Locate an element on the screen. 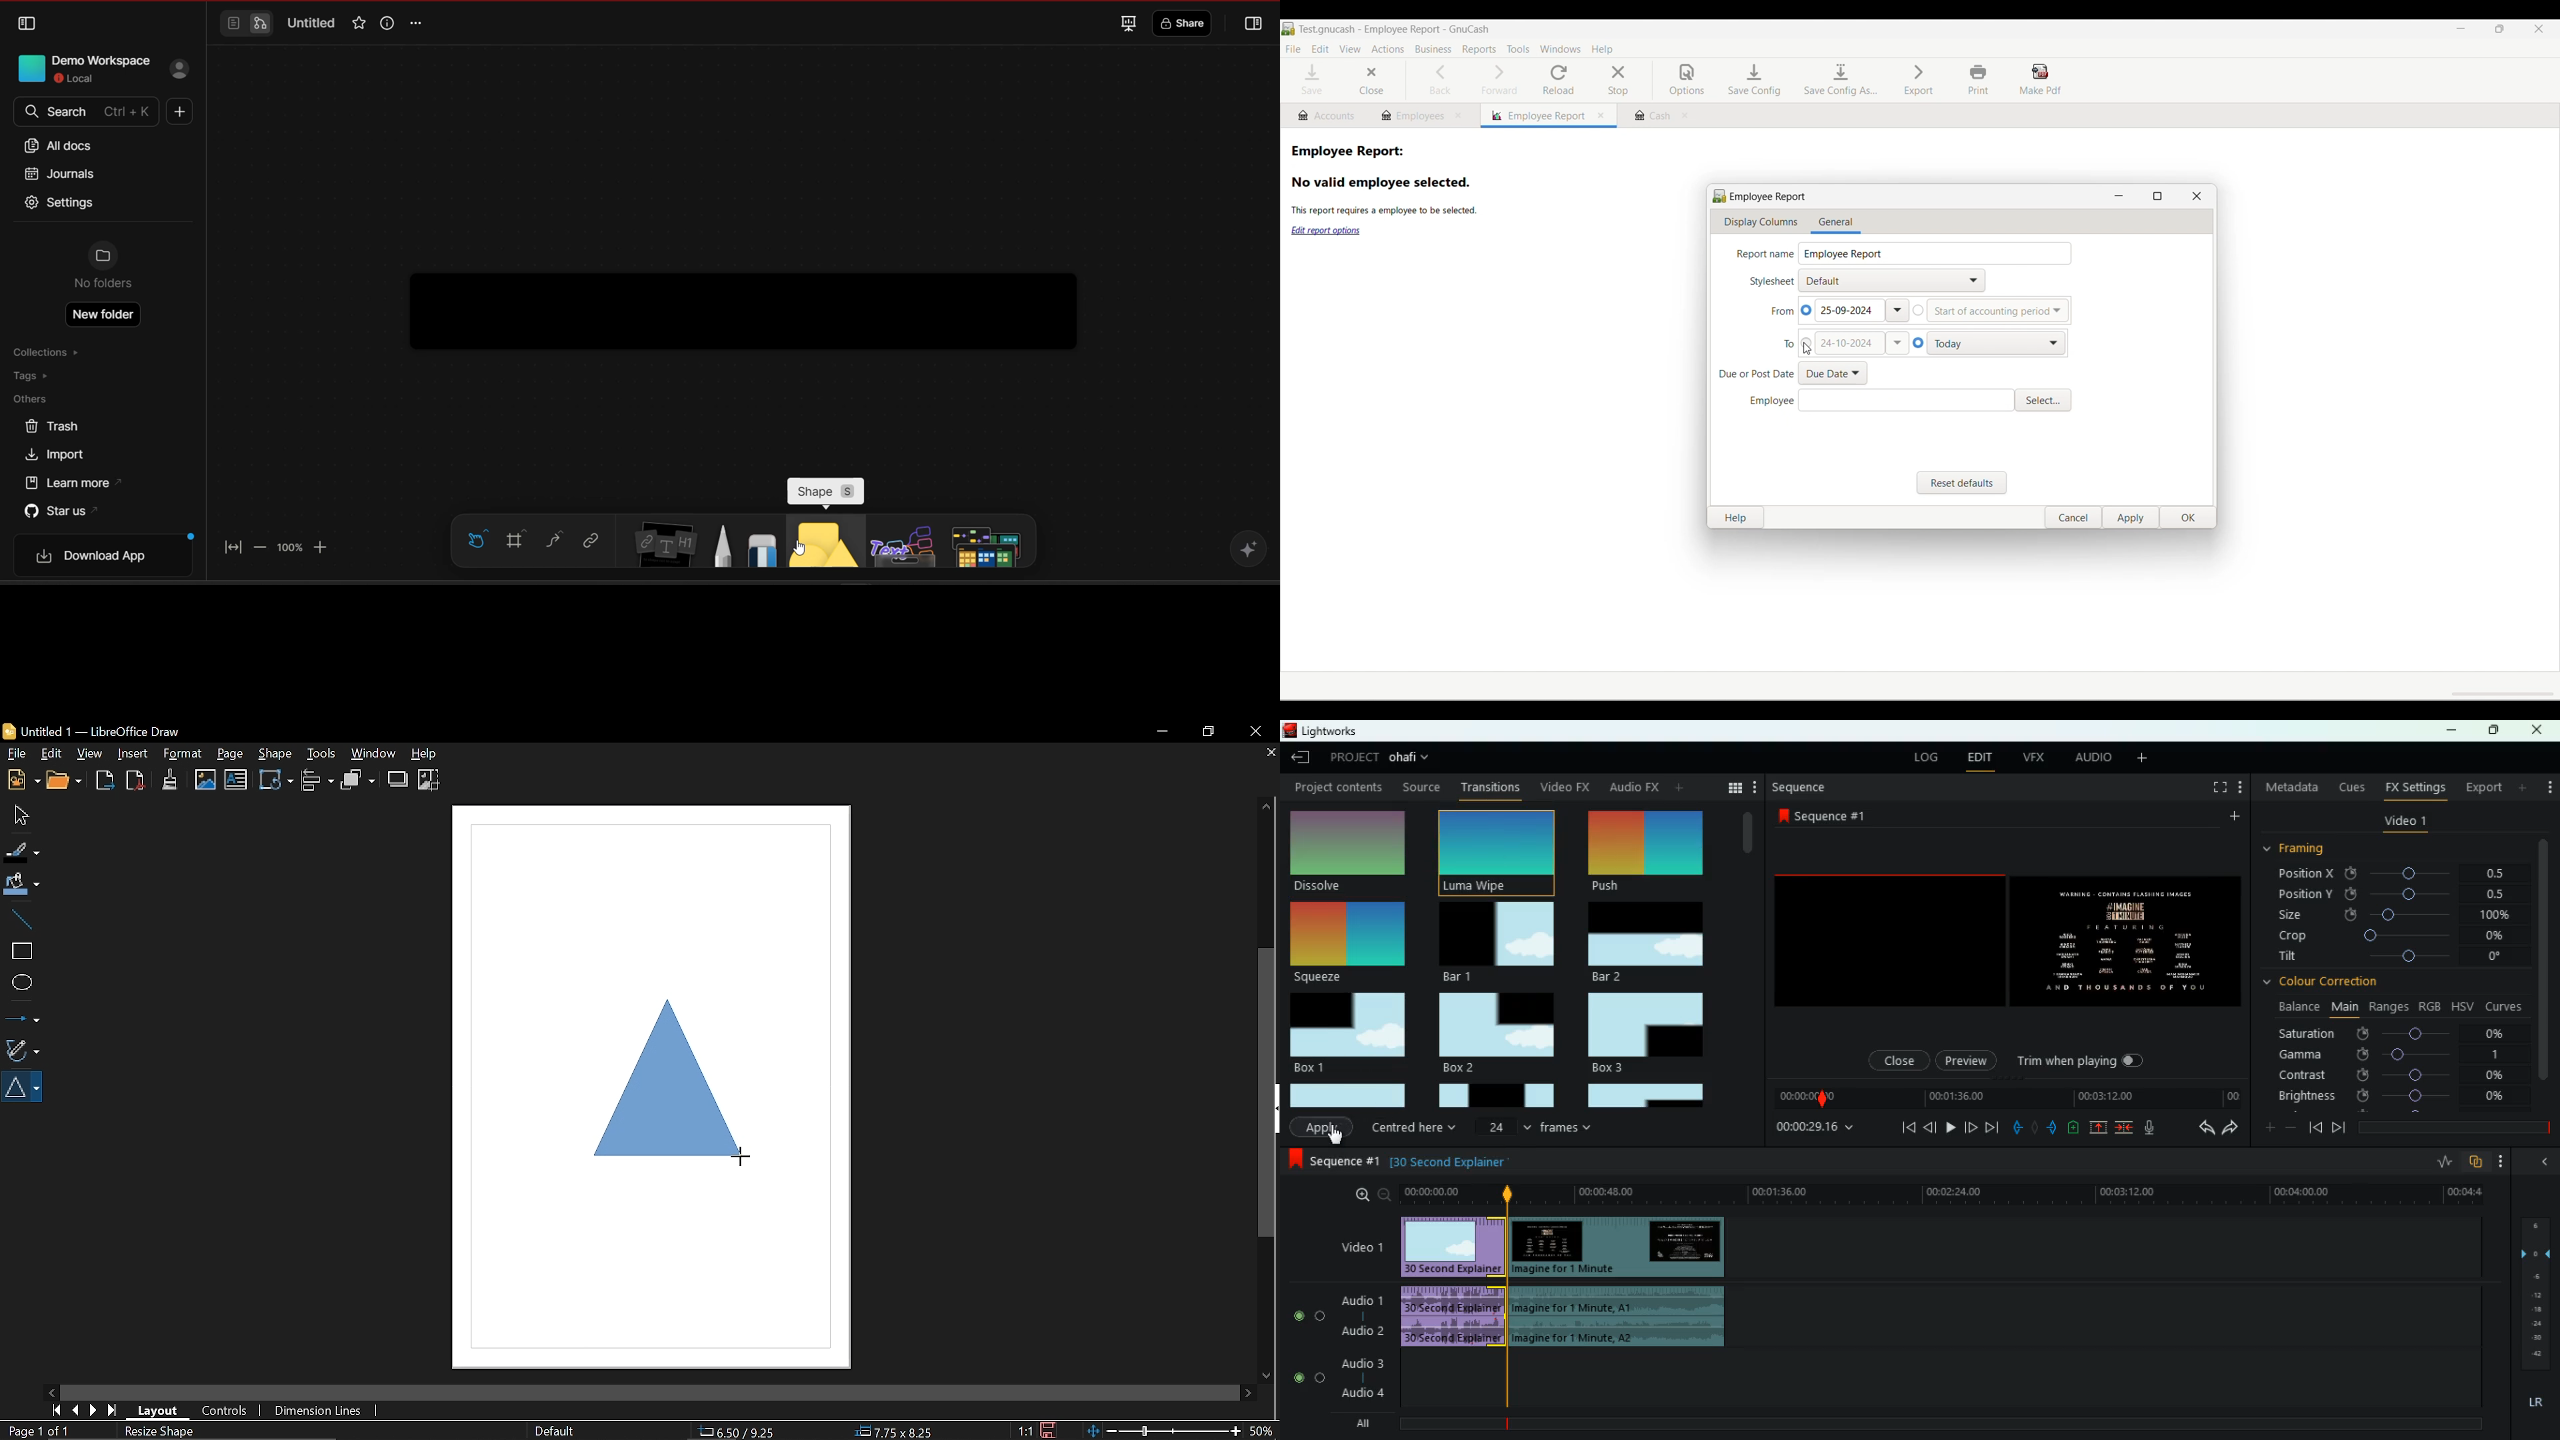 This screenshot has height=1456, width=2576. Next page is located at coordinates (94, 1410).